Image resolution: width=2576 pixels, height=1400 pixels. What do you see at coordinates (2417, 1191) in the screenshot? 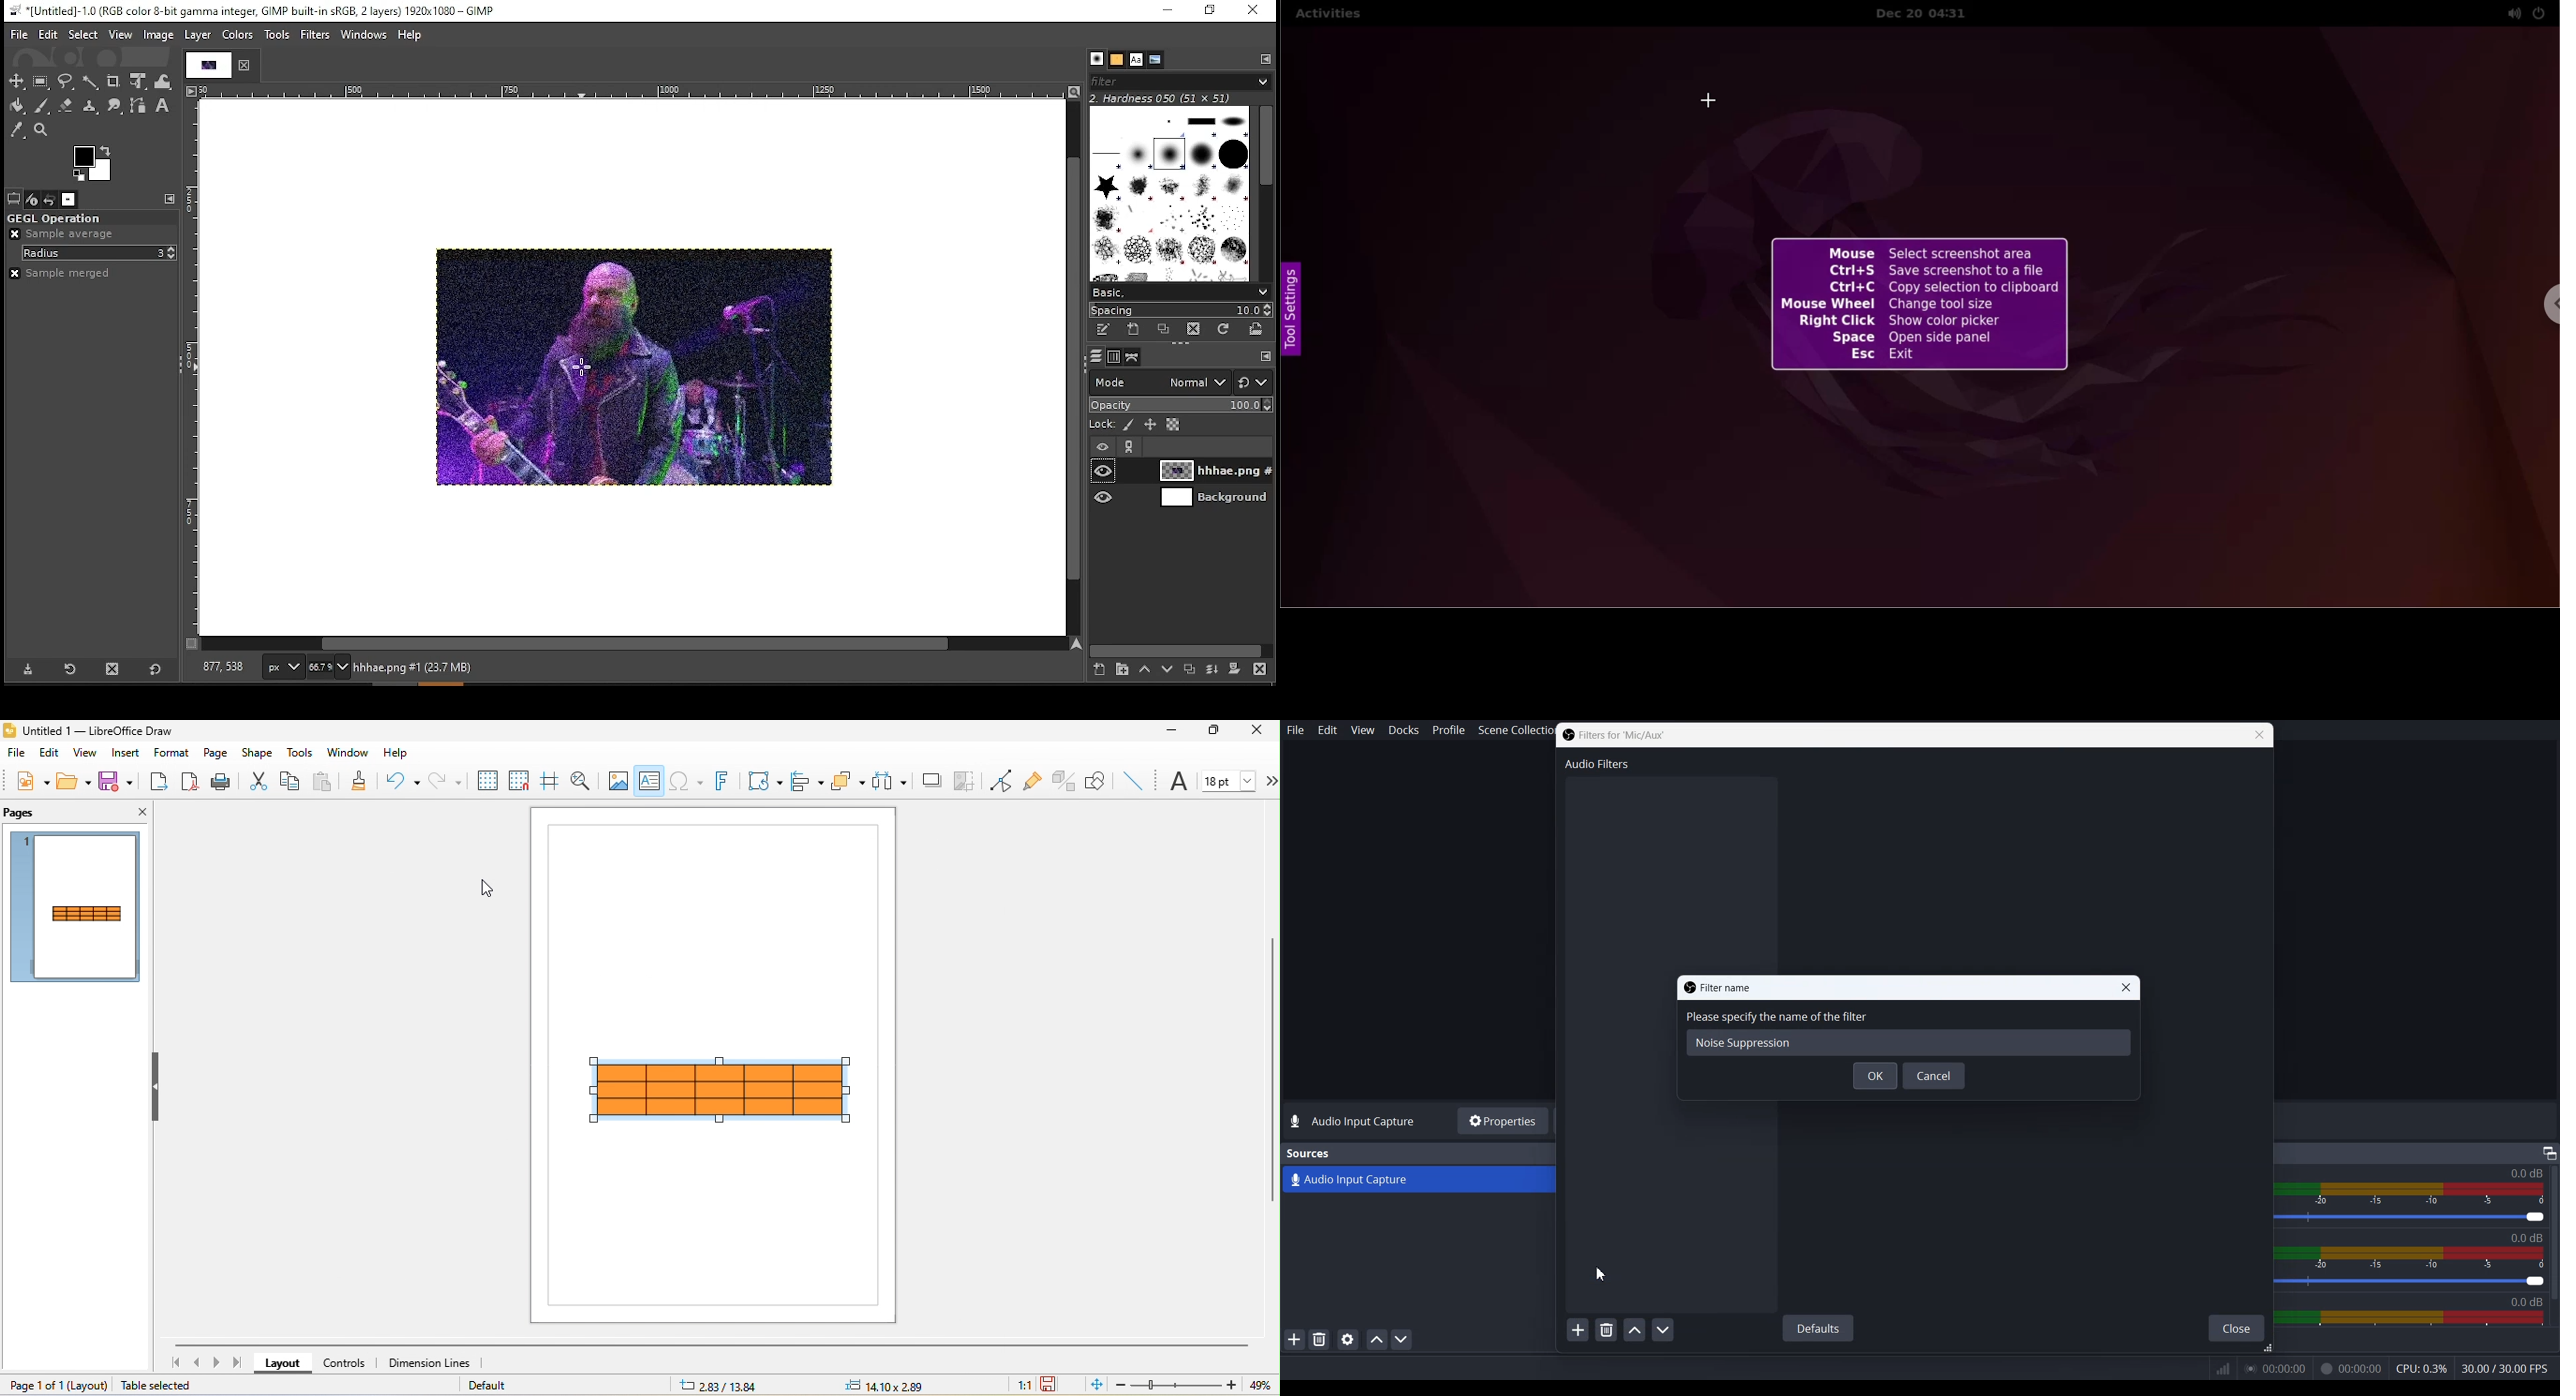
I see `Volume Indicator` at bounding box center [2417, 1191].